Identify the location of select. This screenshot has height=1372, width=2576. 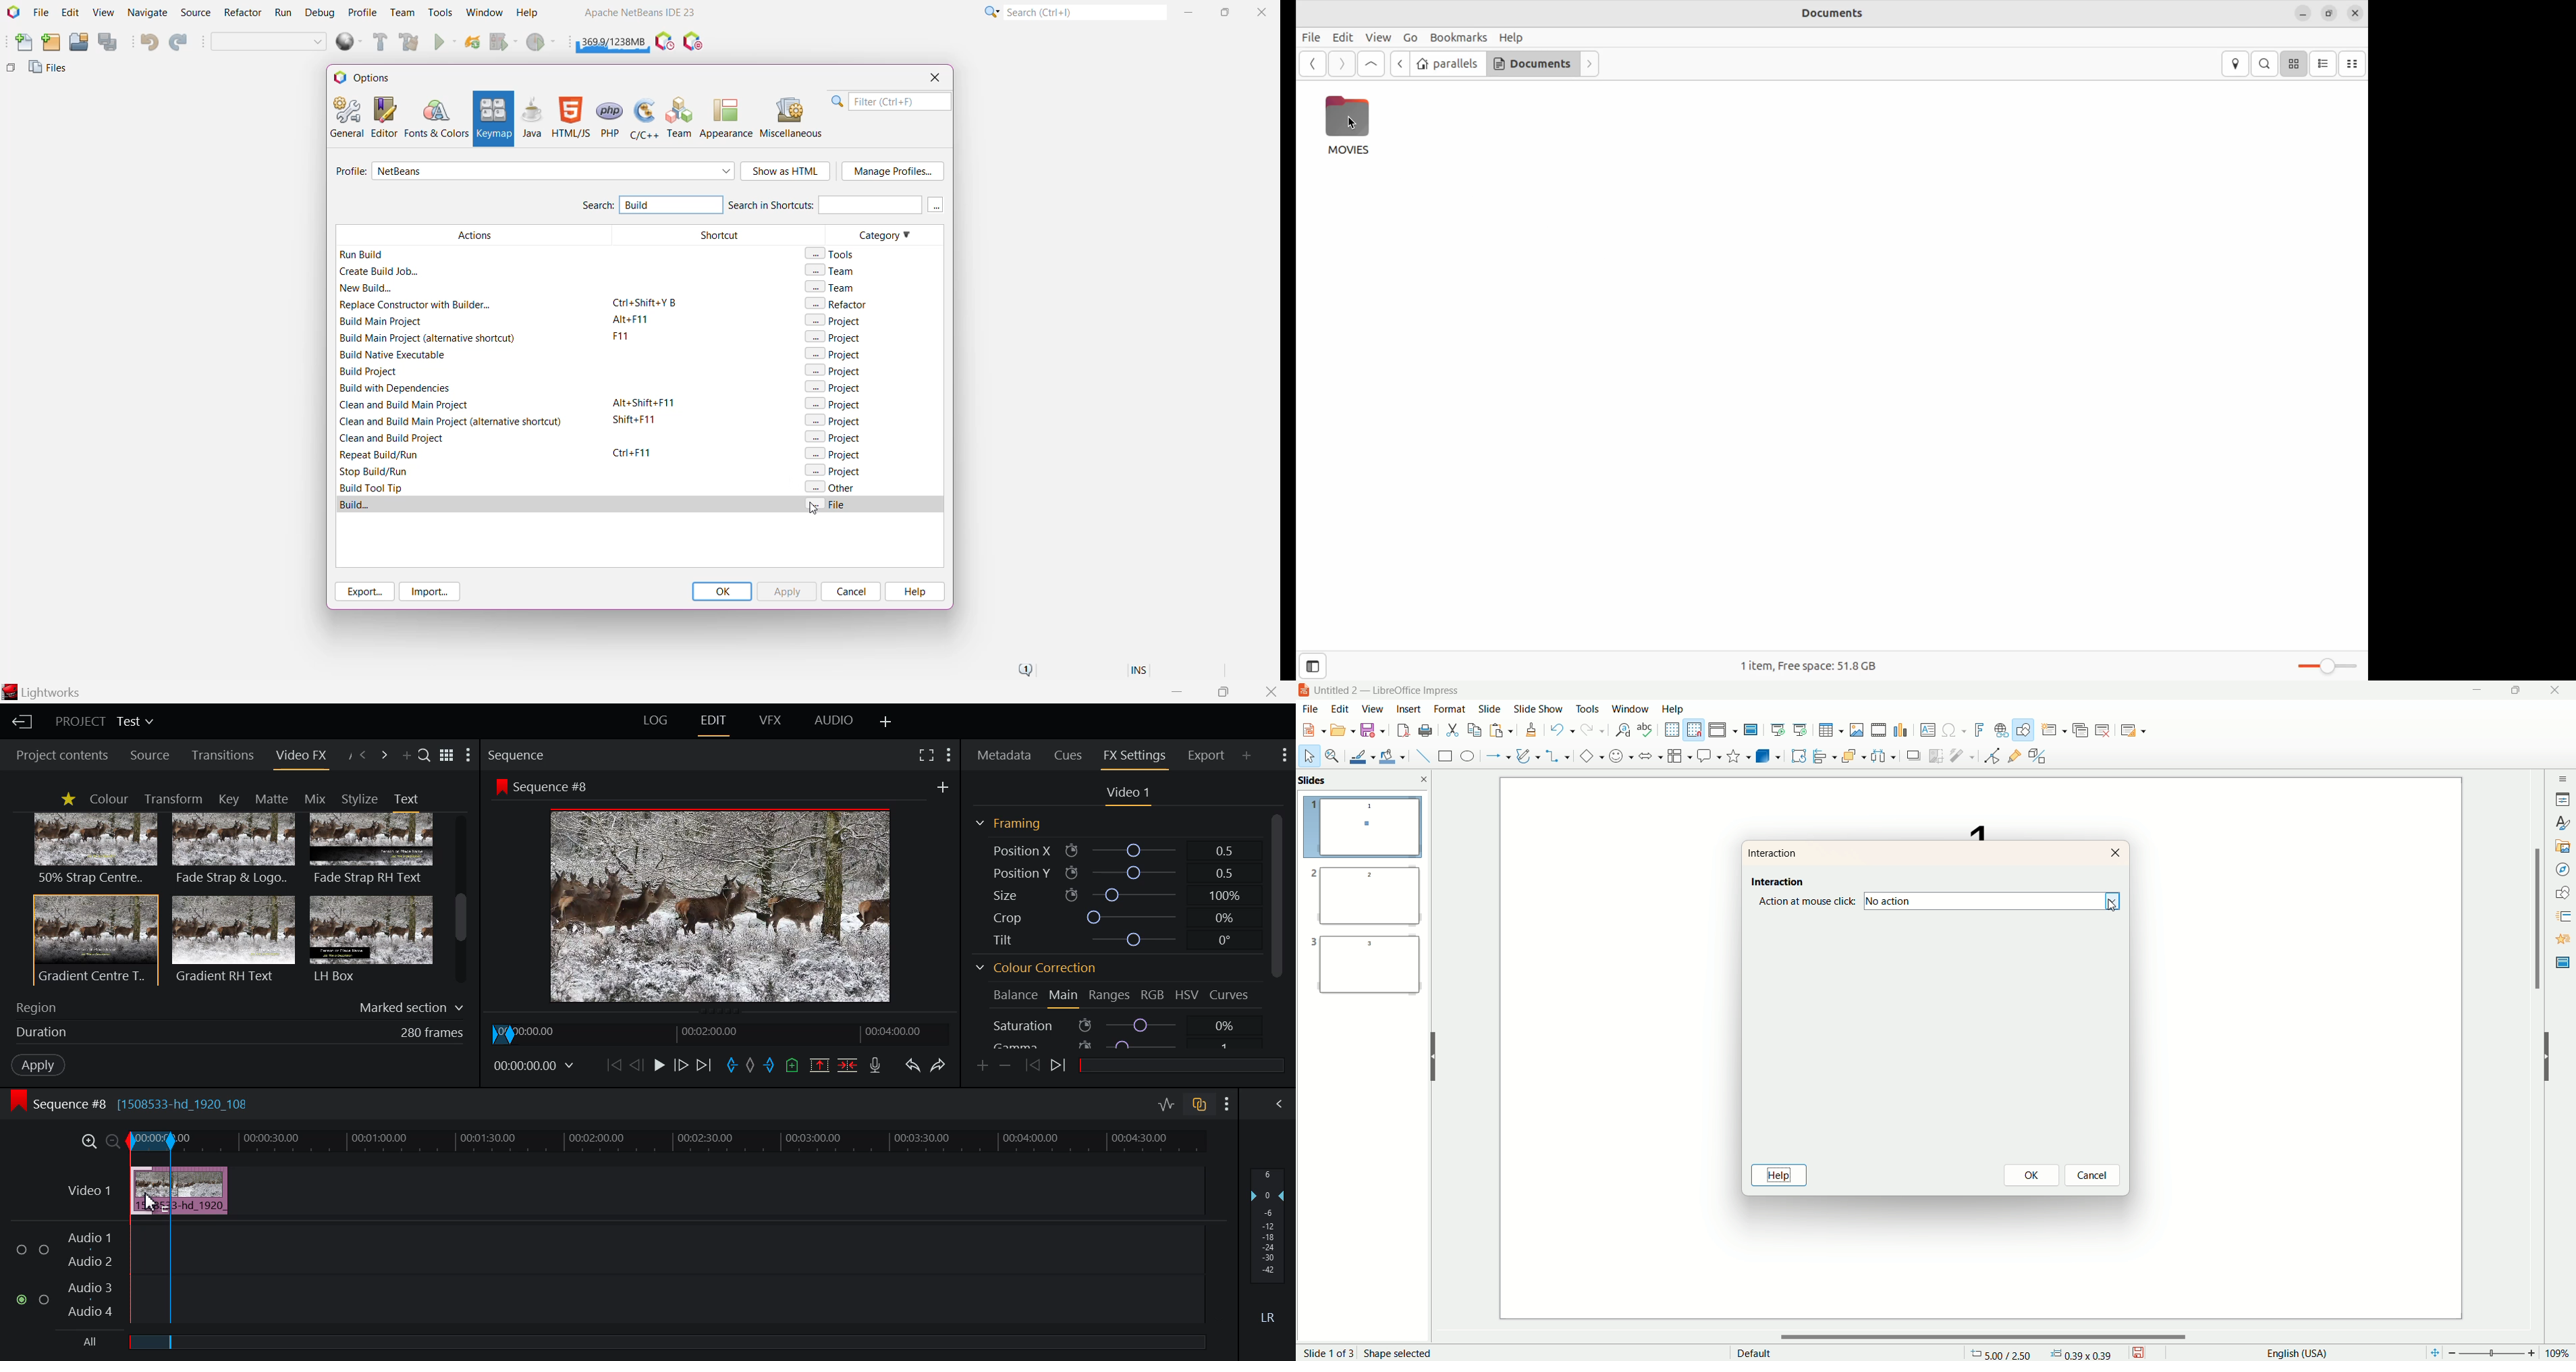
(1309, 759).